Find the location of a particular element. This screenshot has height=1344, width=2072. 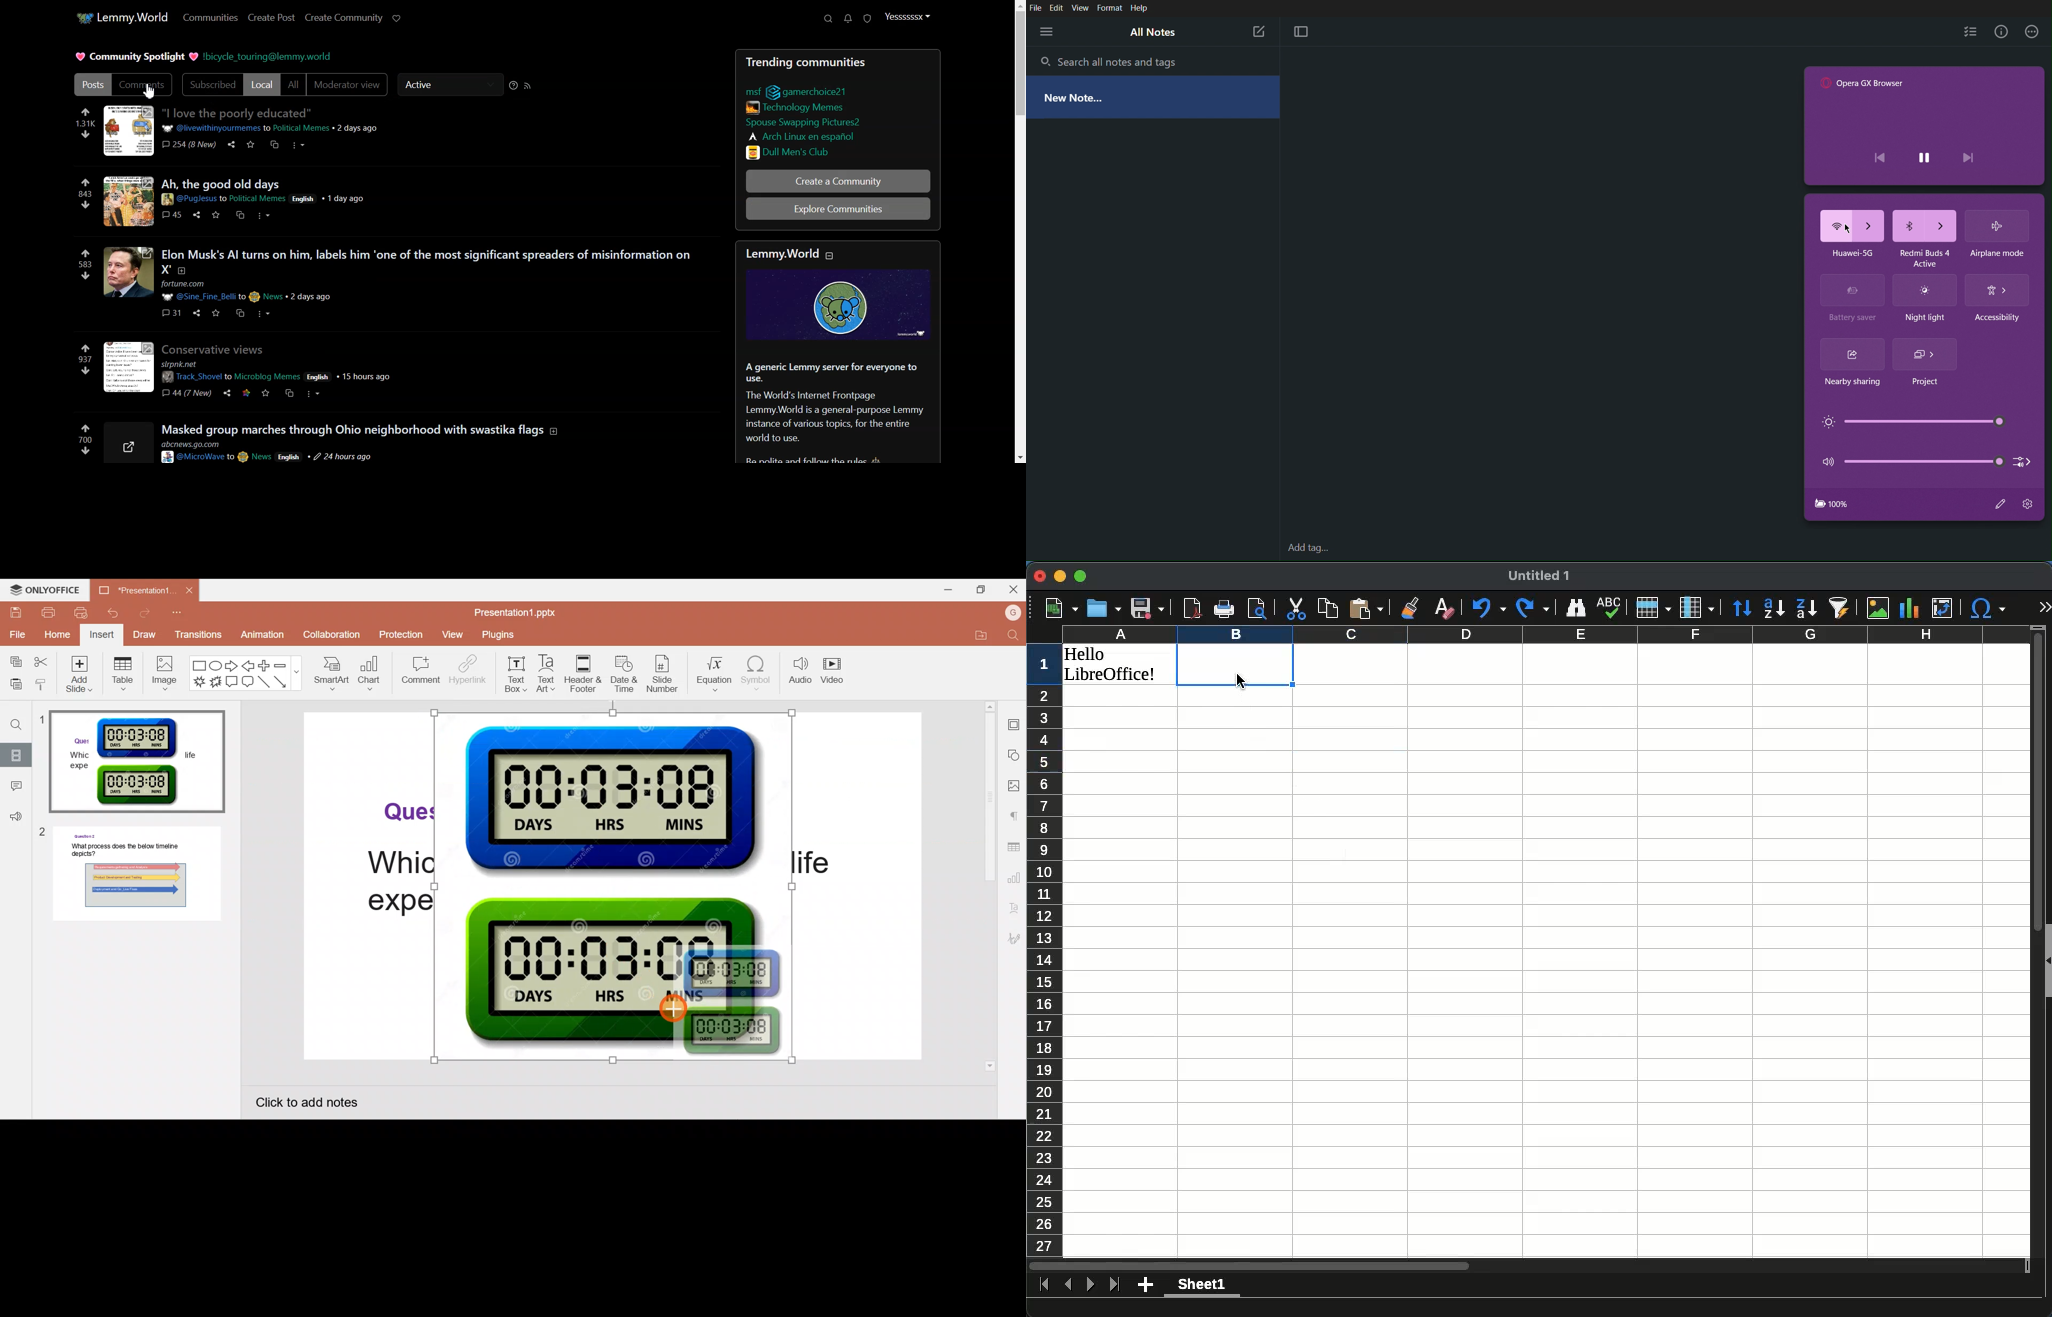

Charging is located at coordinates (1831, 504).